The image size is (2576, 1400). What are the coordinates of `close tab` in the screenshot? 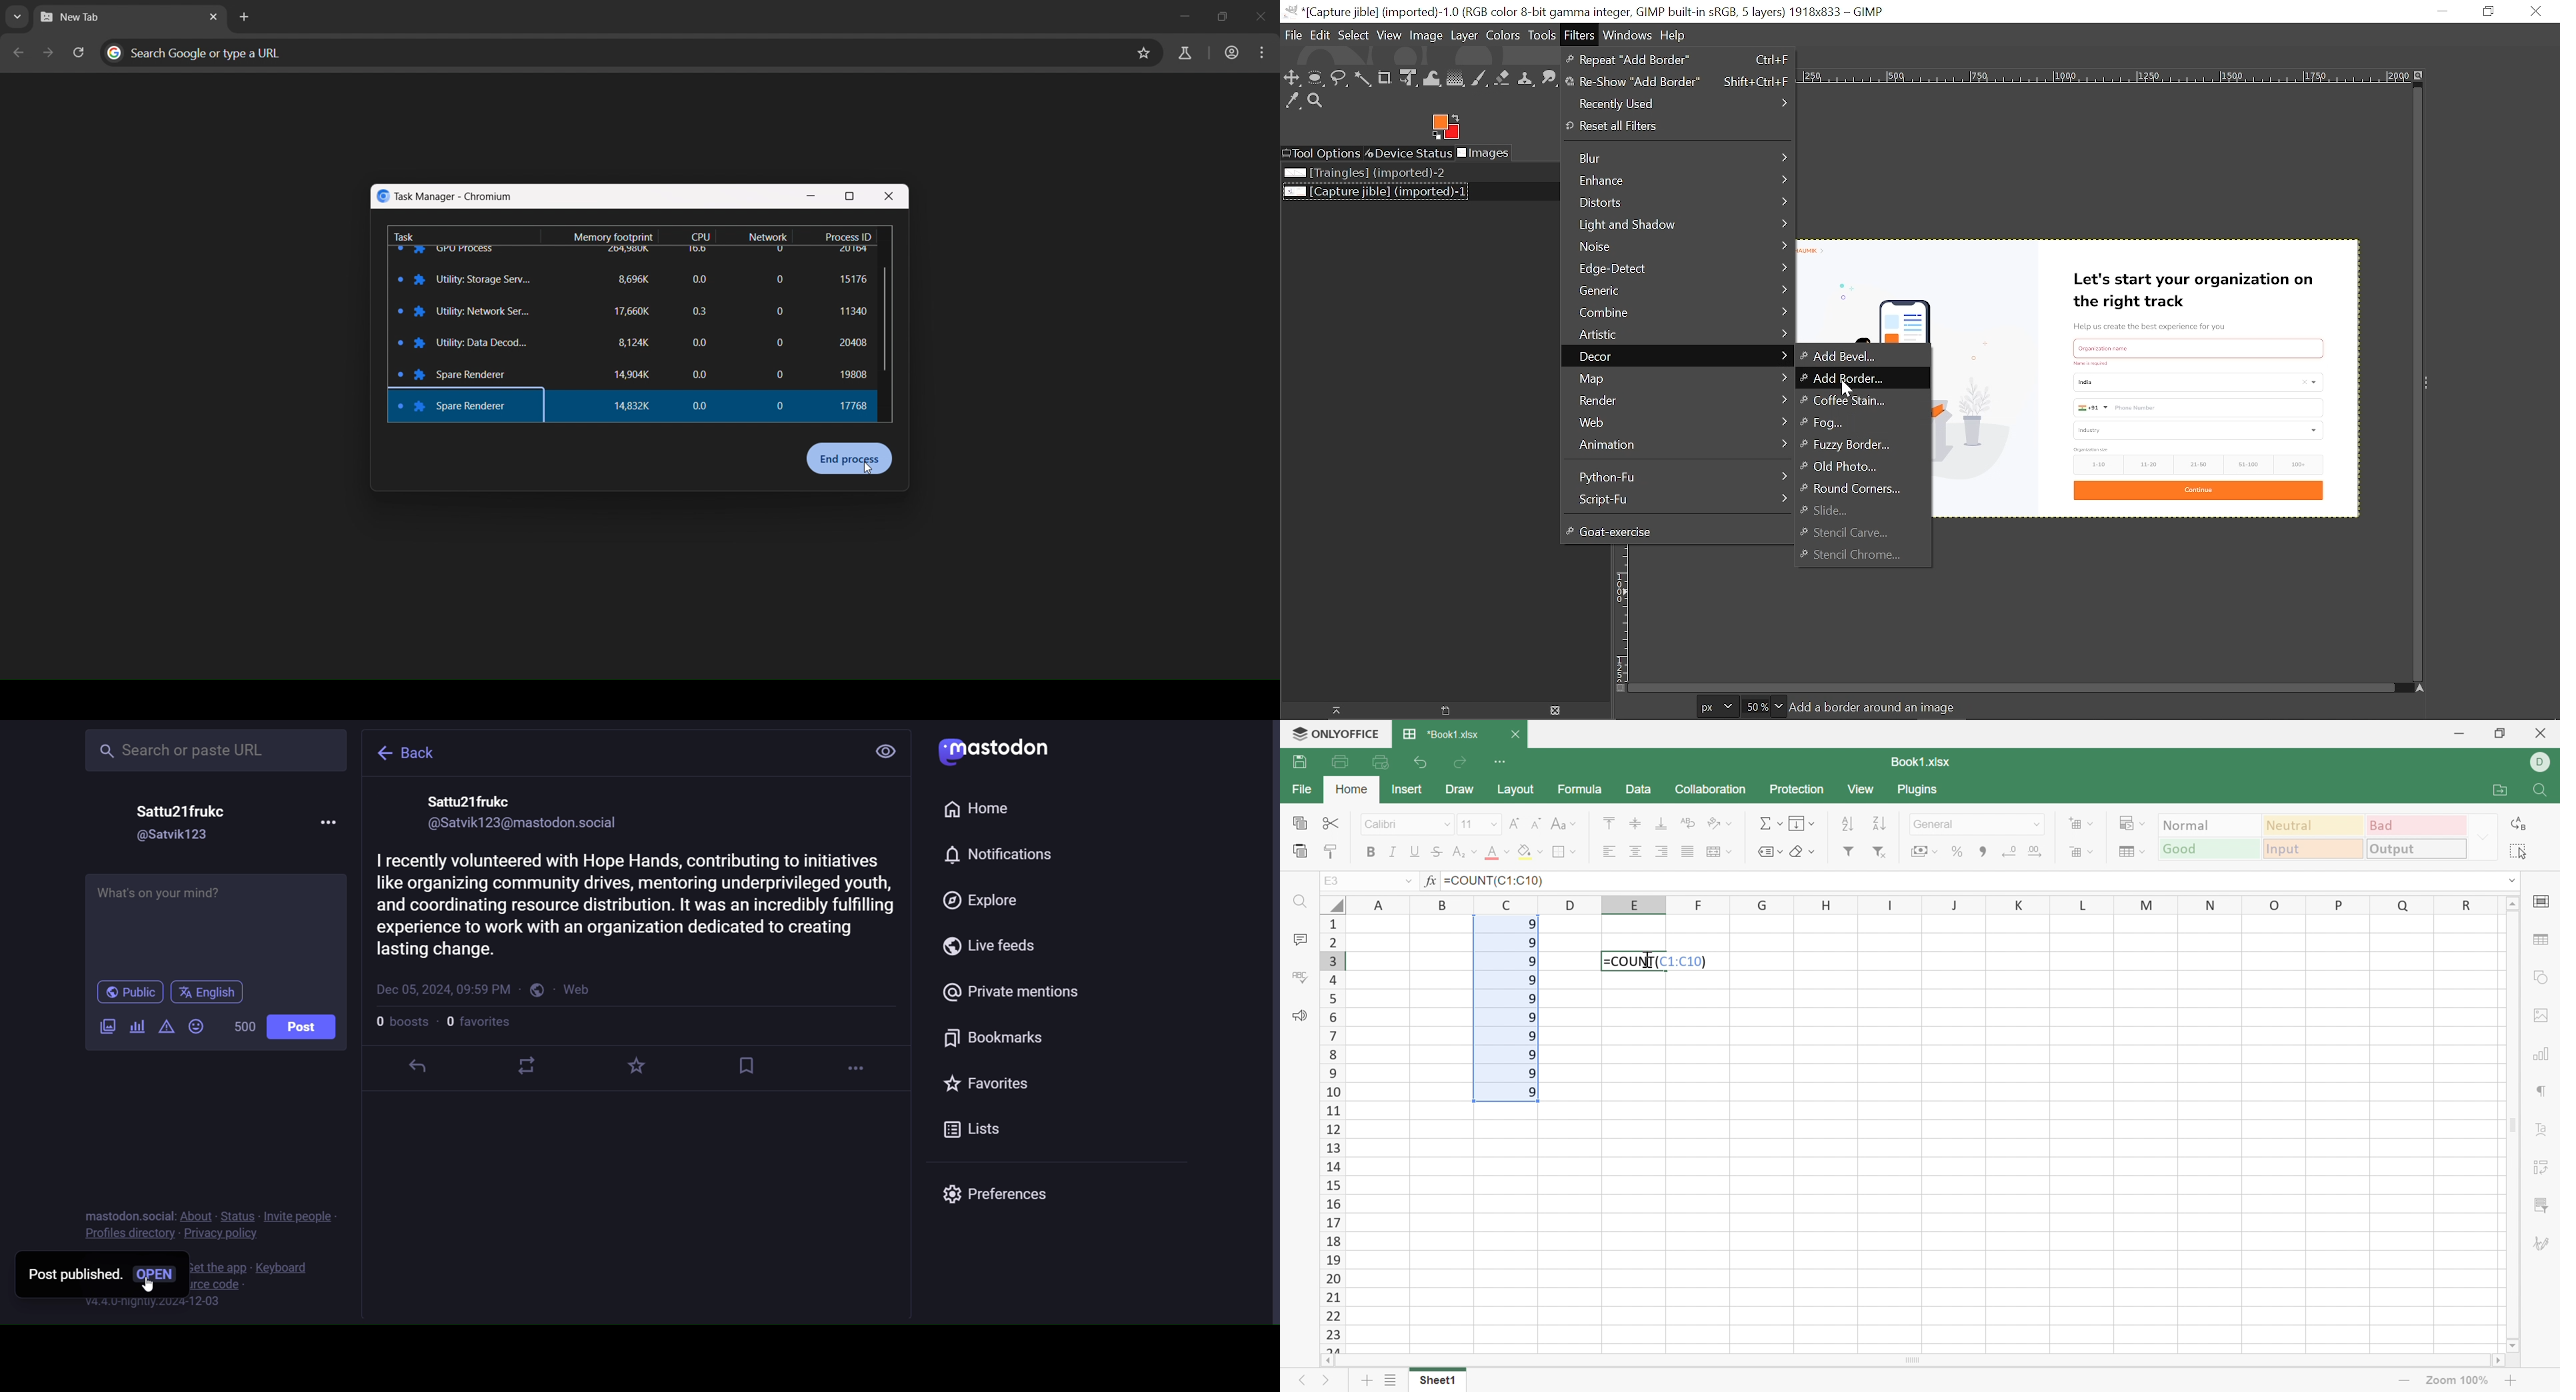 It's located at (214, 18).